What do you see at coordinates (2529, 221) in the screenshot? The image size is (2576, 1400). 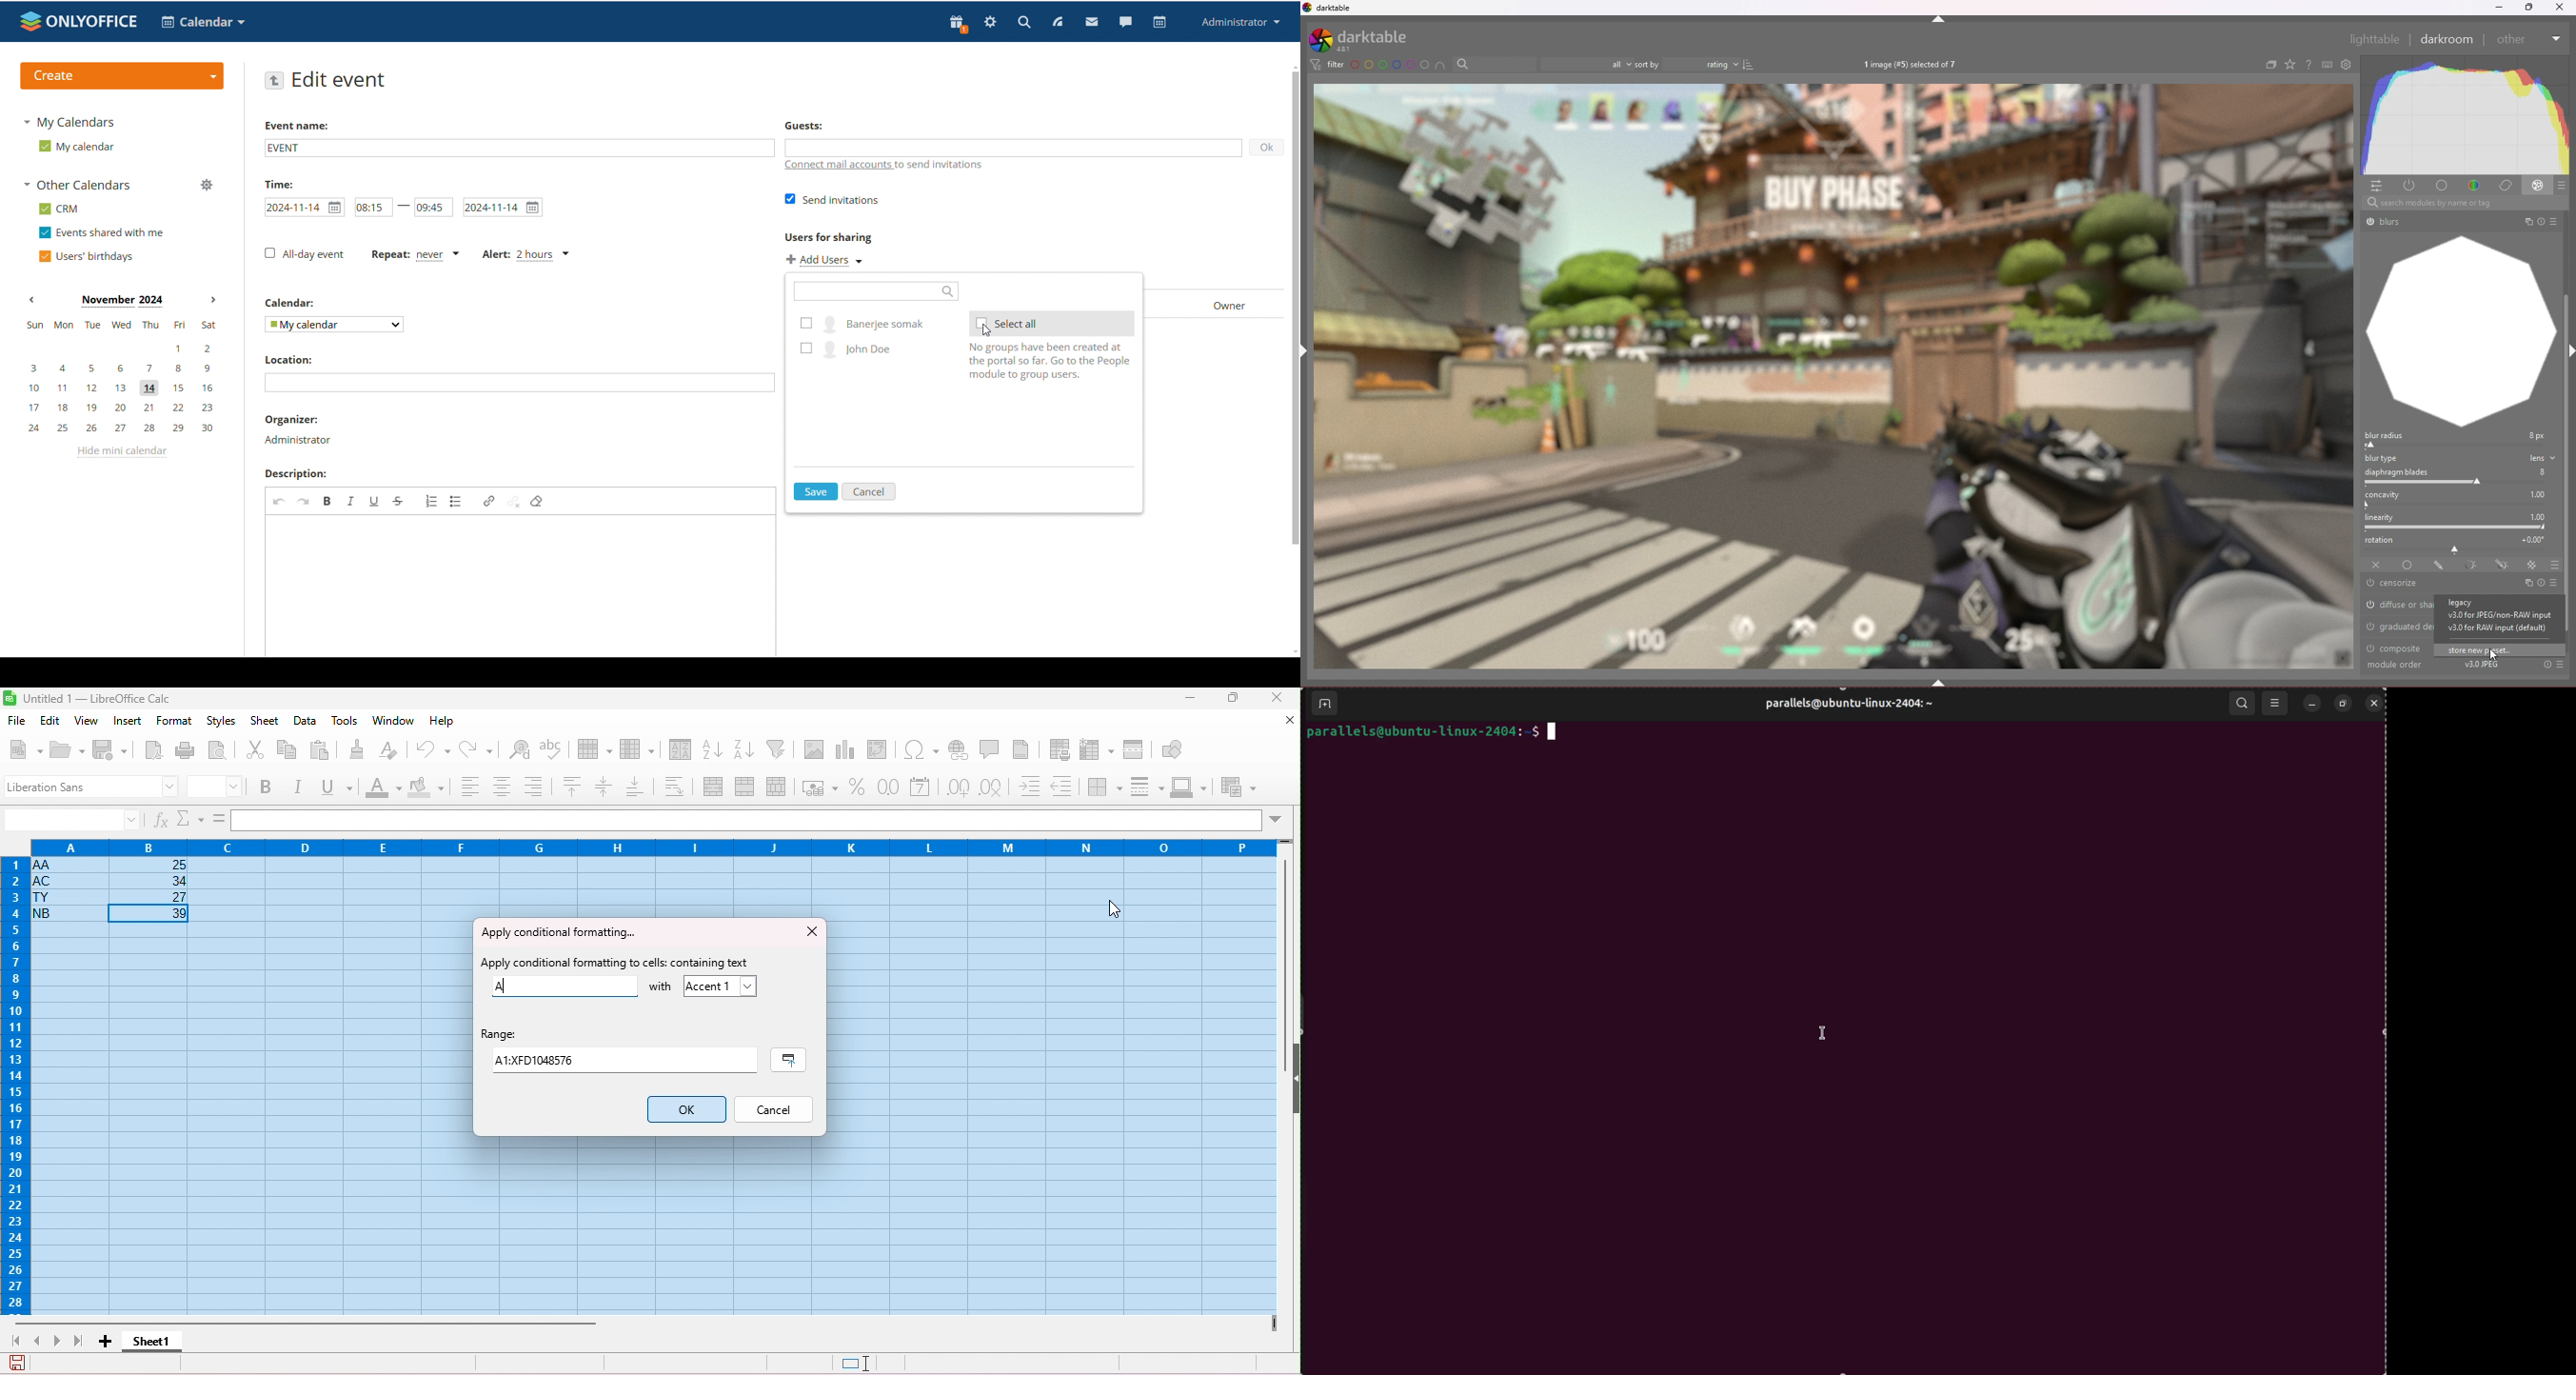 I see `` at bounding box center [2529, 221].